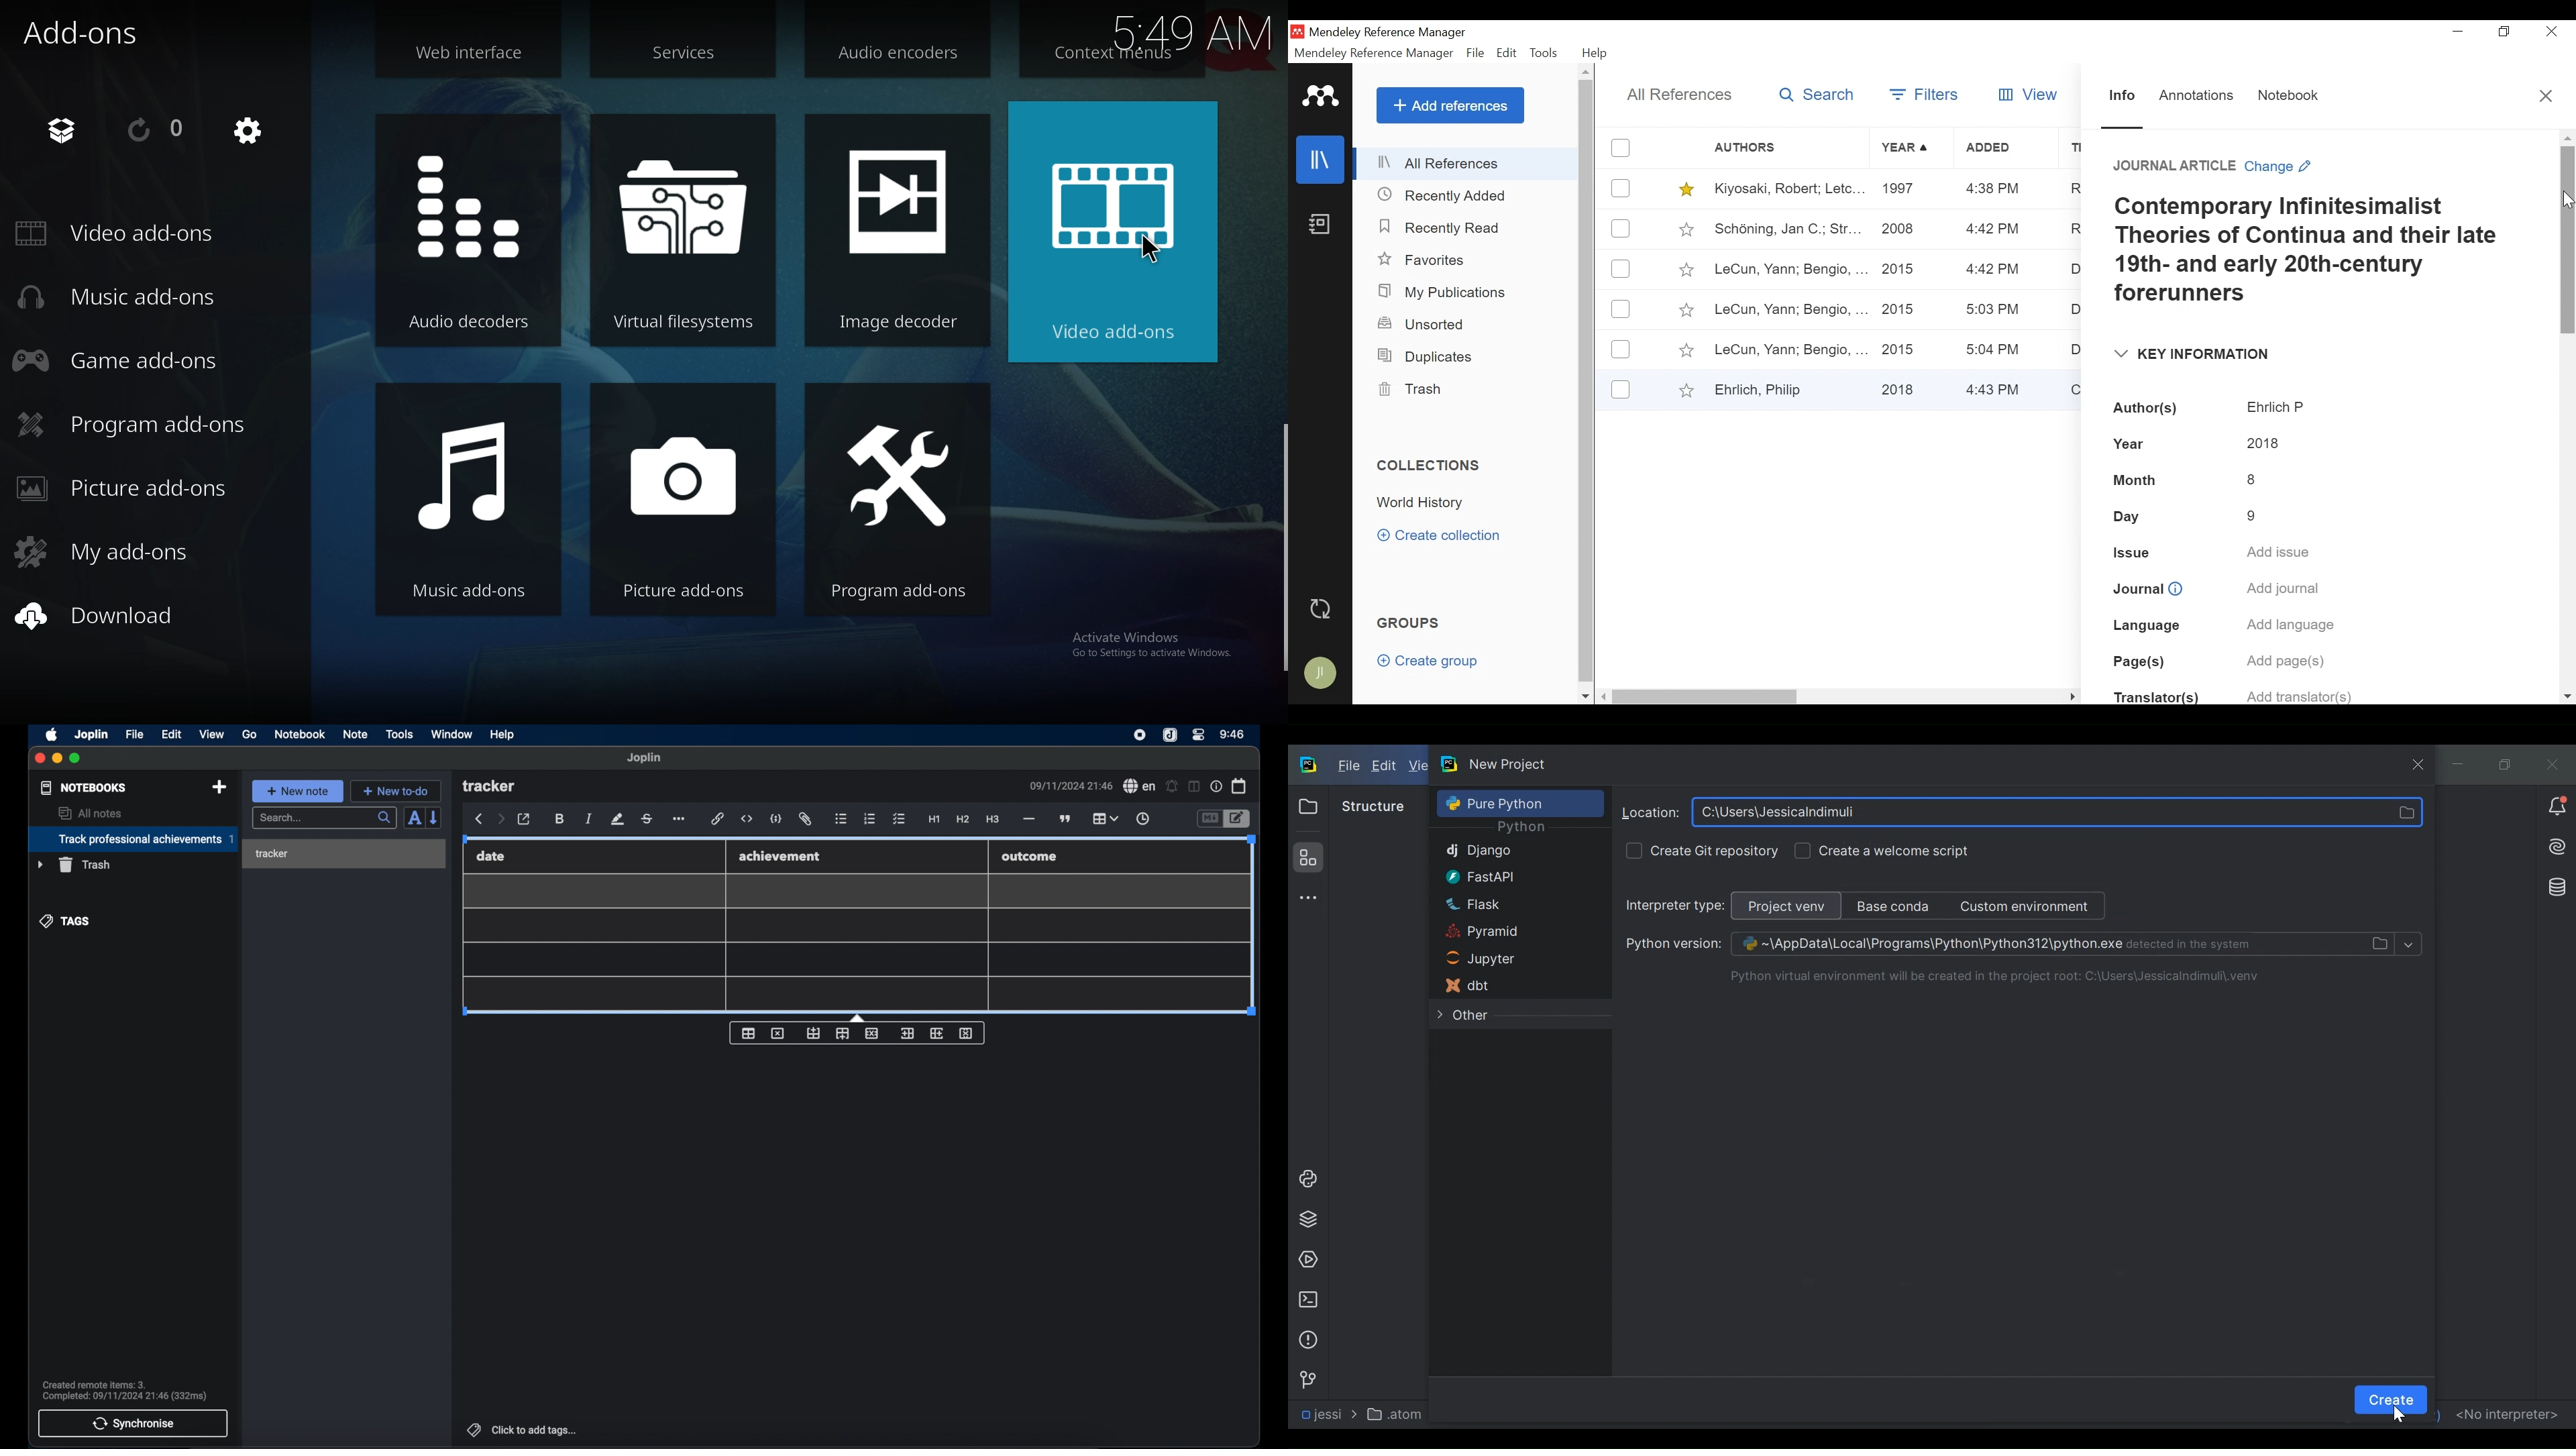 The width and height of the screenshot is (2576, 1456). Describe the element at coordinates (900, 500) in the screenshot. I see `program add ons` at that location.